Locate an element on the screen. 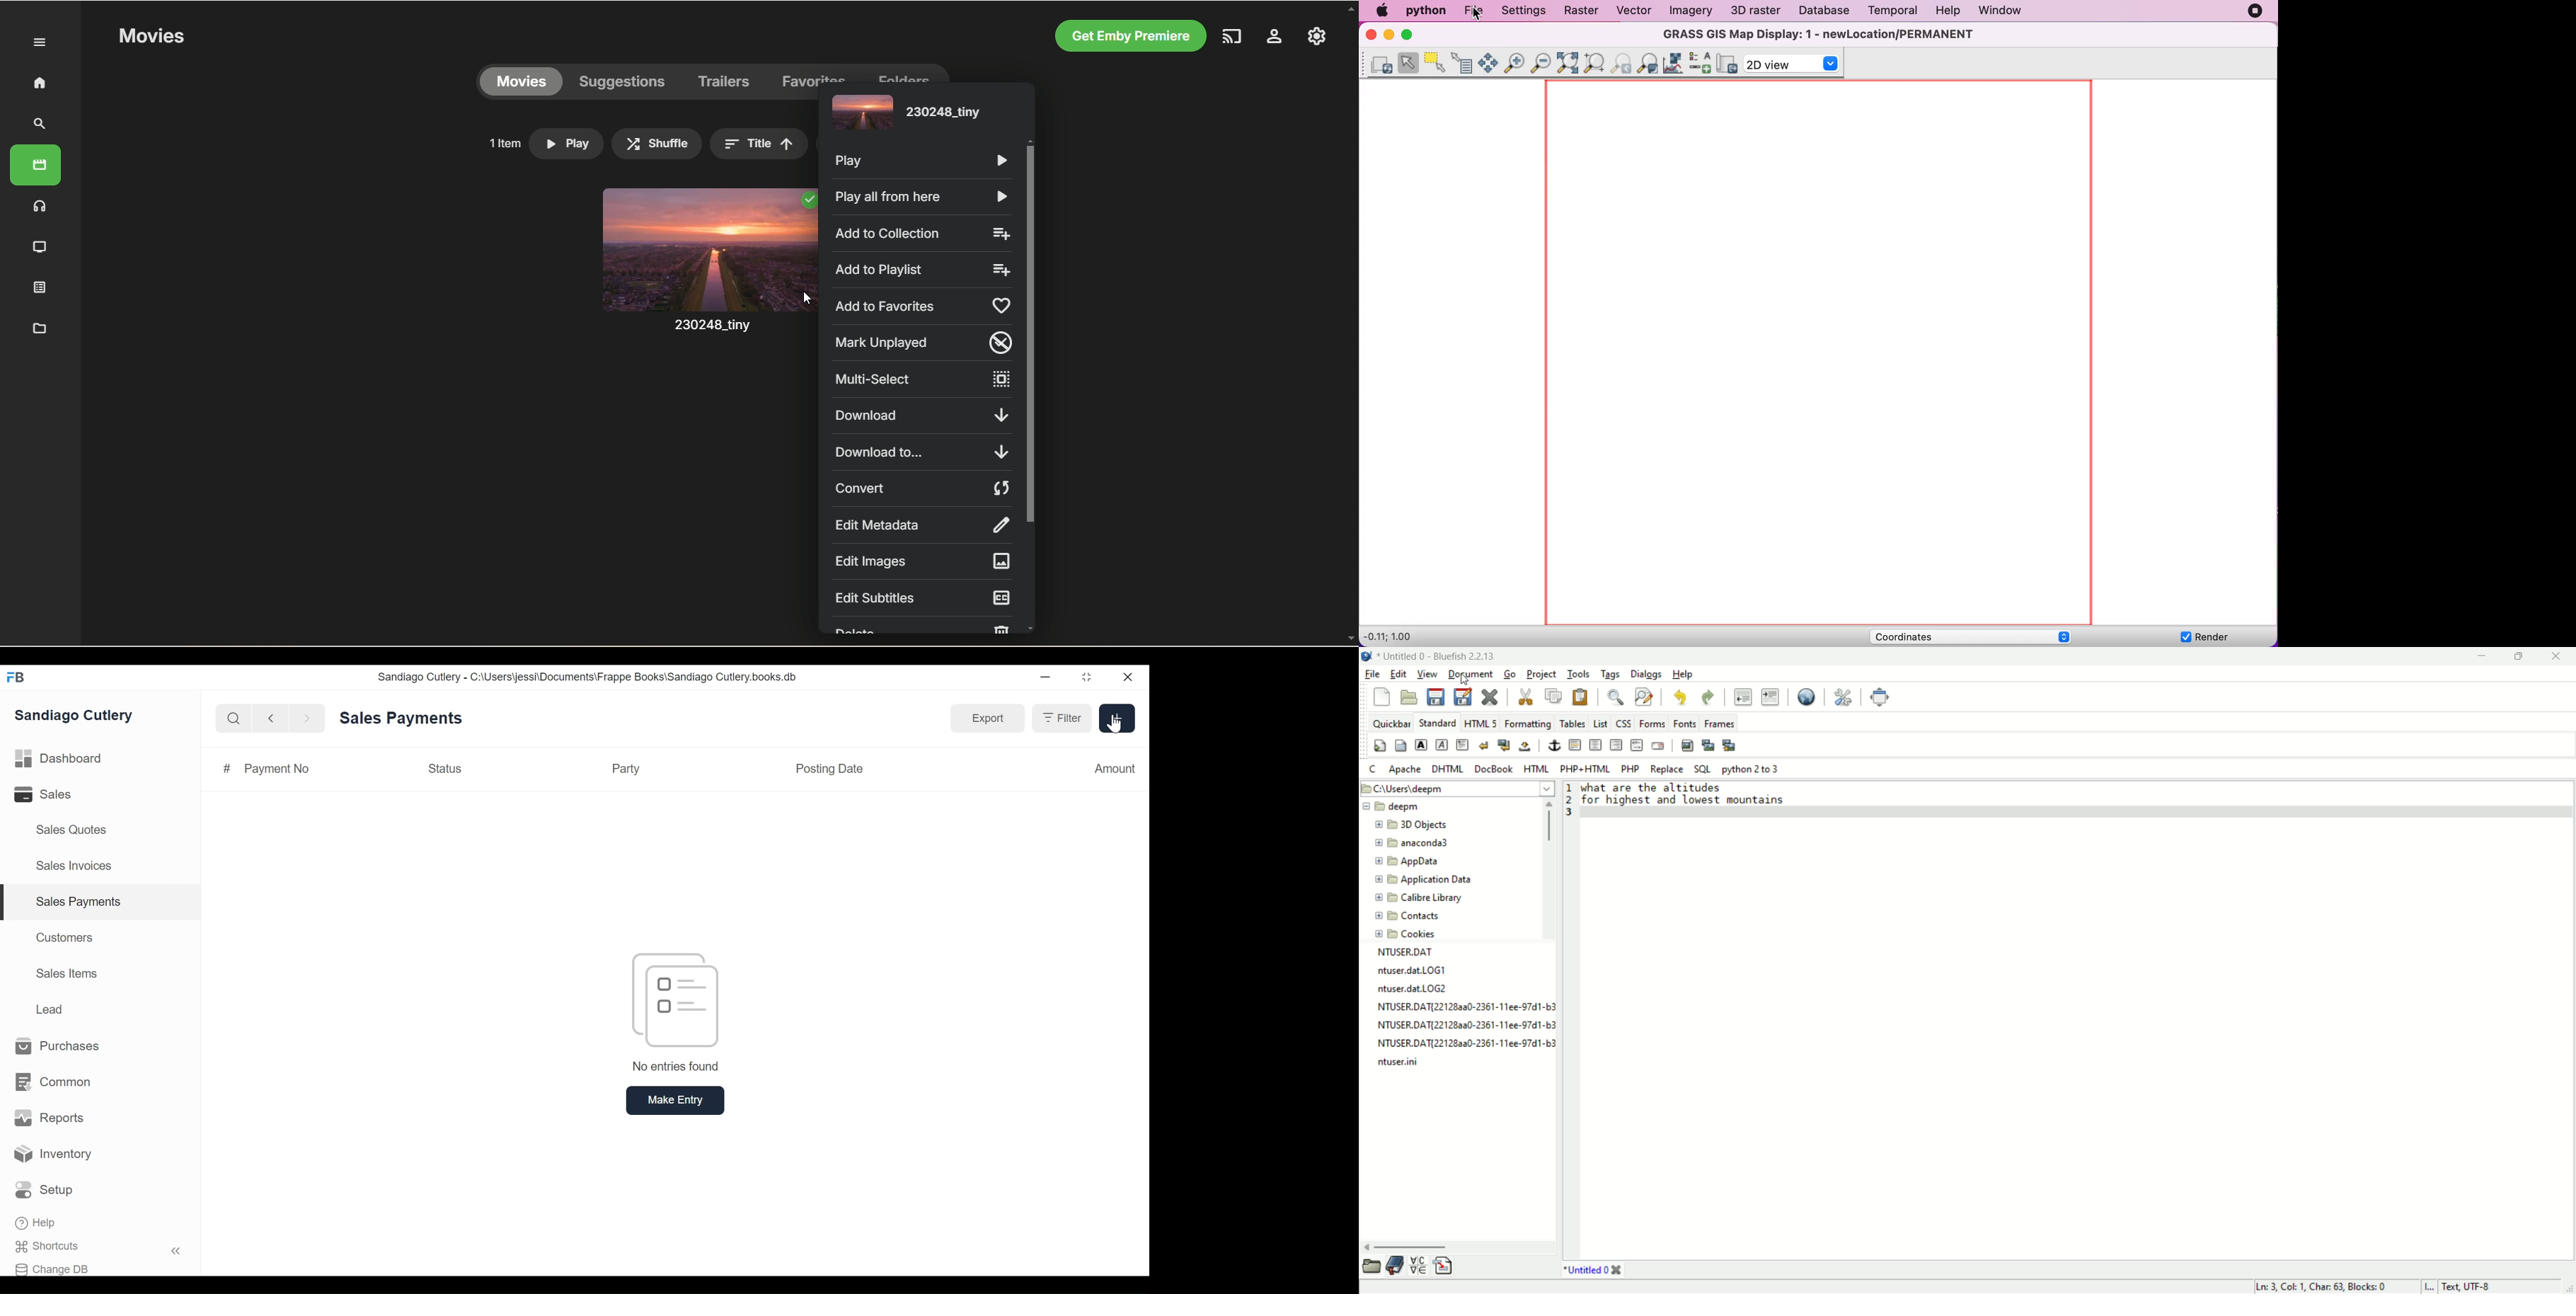 Image resolution: width=2576 pixels, height=1316 pixels. No entries found is located at coordinates (677, 1013).